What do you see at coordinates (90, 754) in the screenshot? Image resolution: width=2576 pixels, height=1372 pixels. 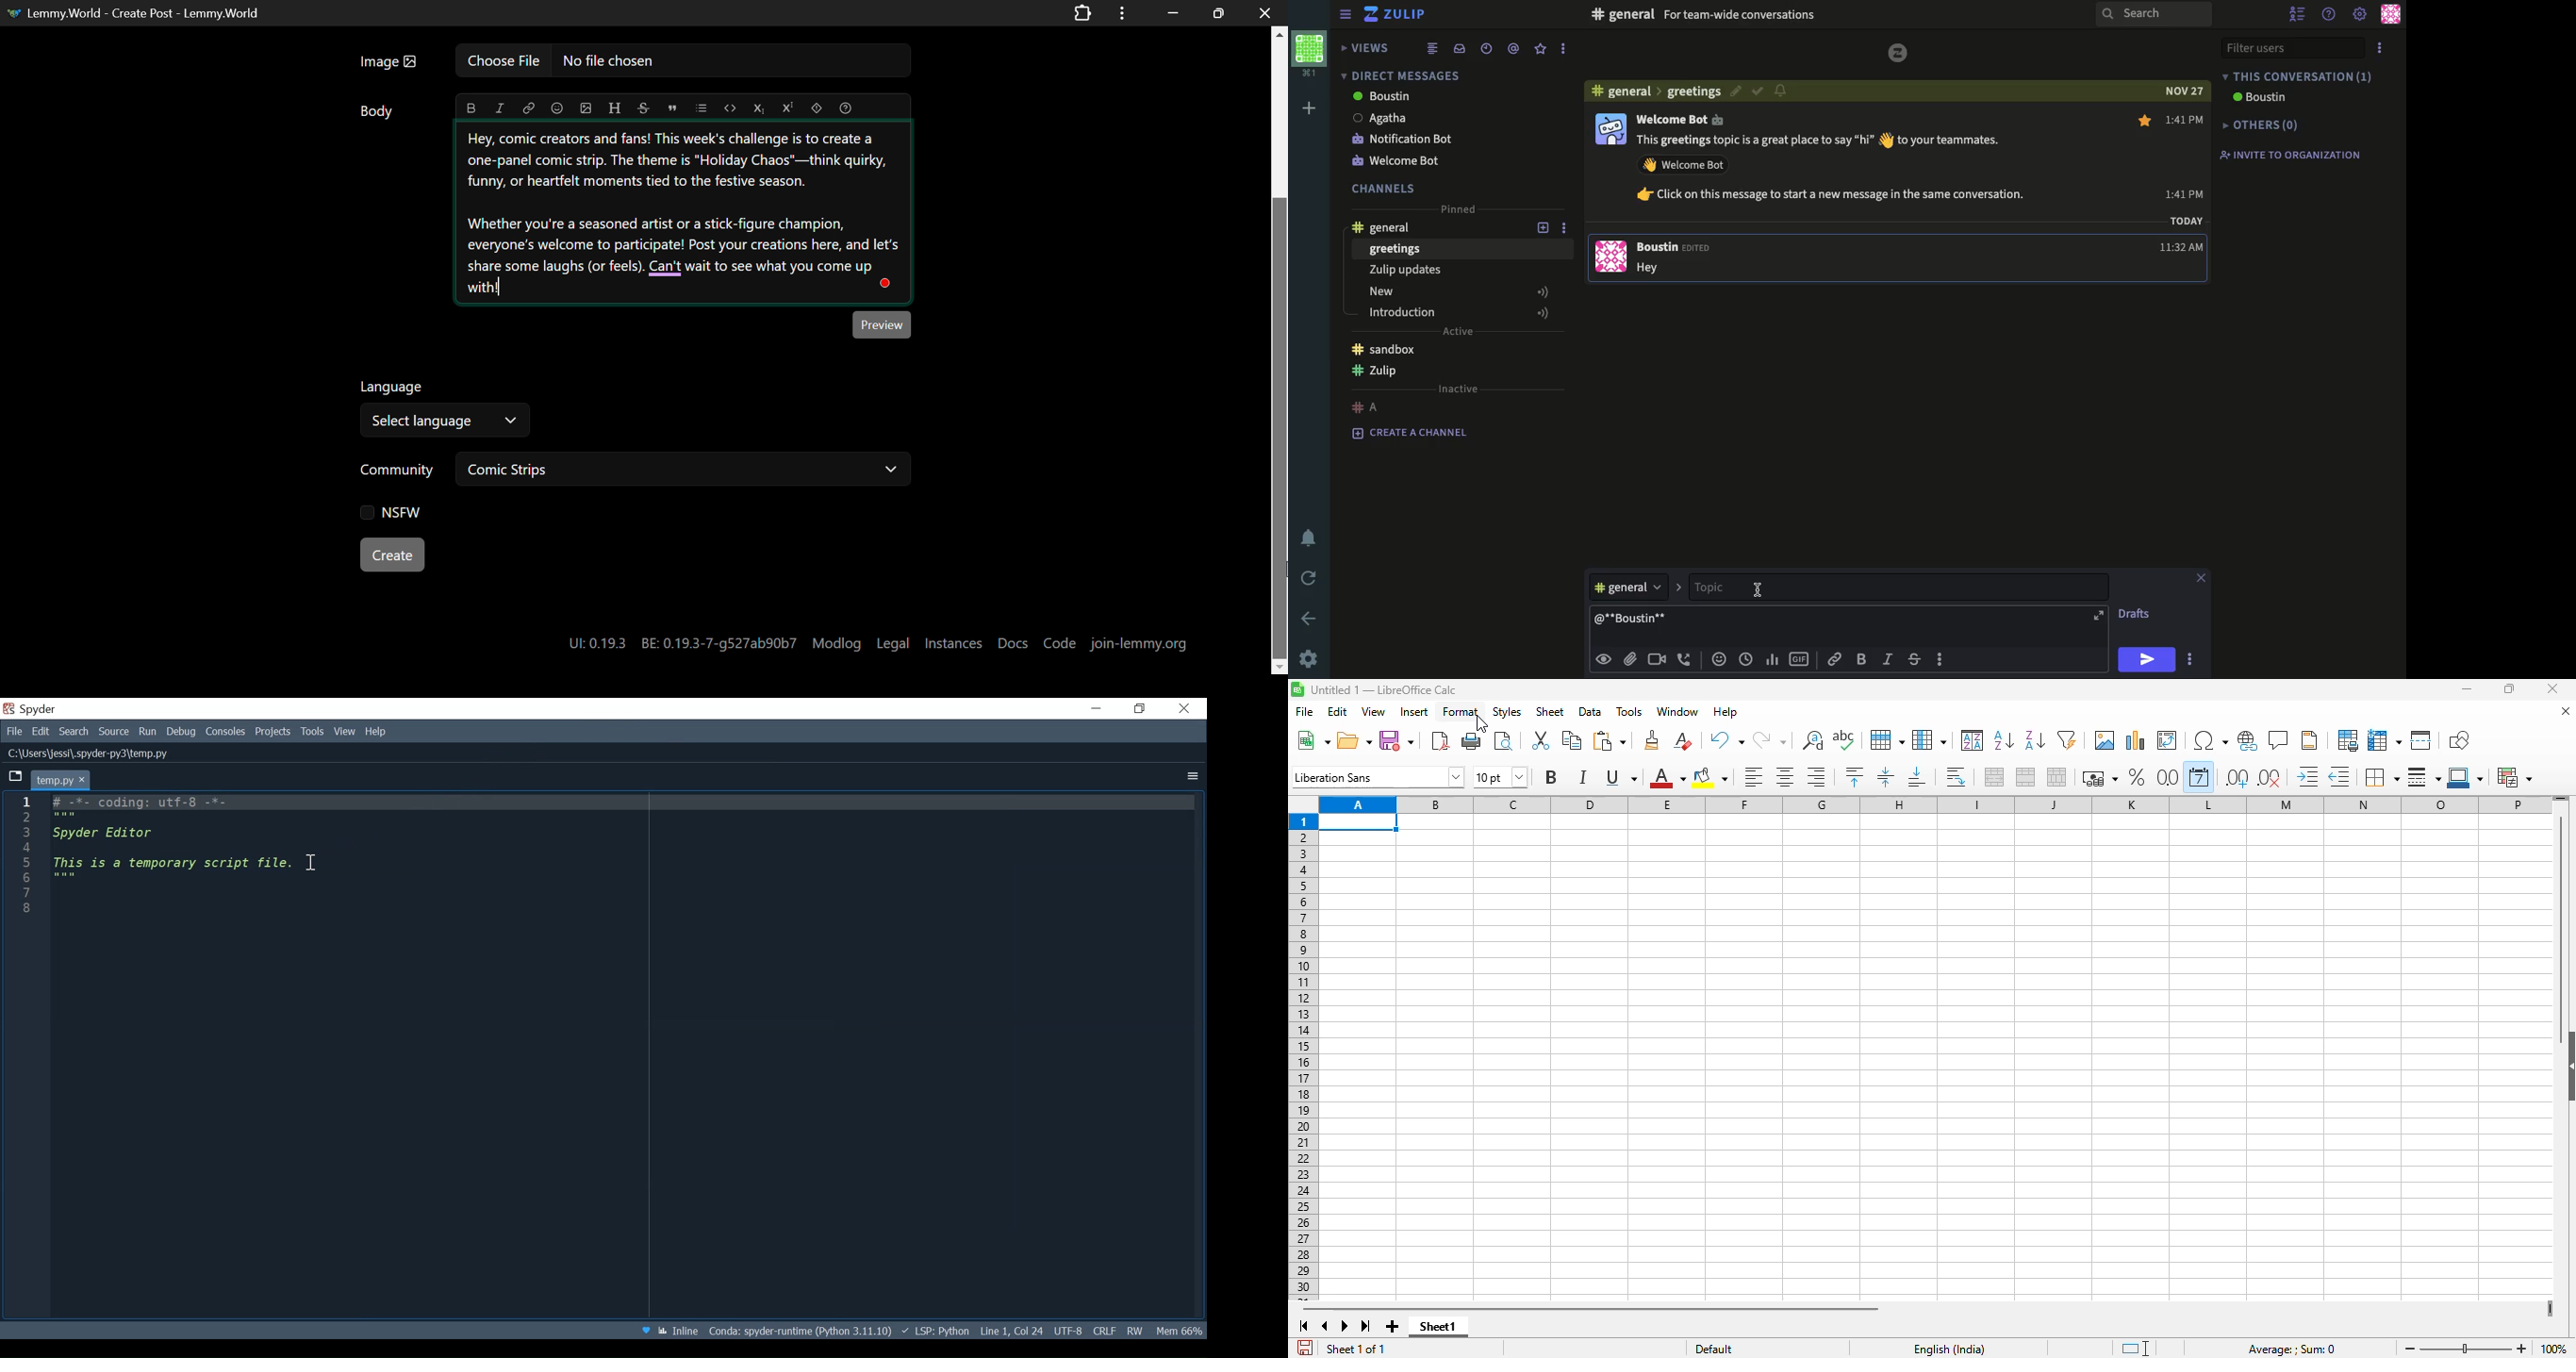 I see `File Path` at bounding box center [90, 754].